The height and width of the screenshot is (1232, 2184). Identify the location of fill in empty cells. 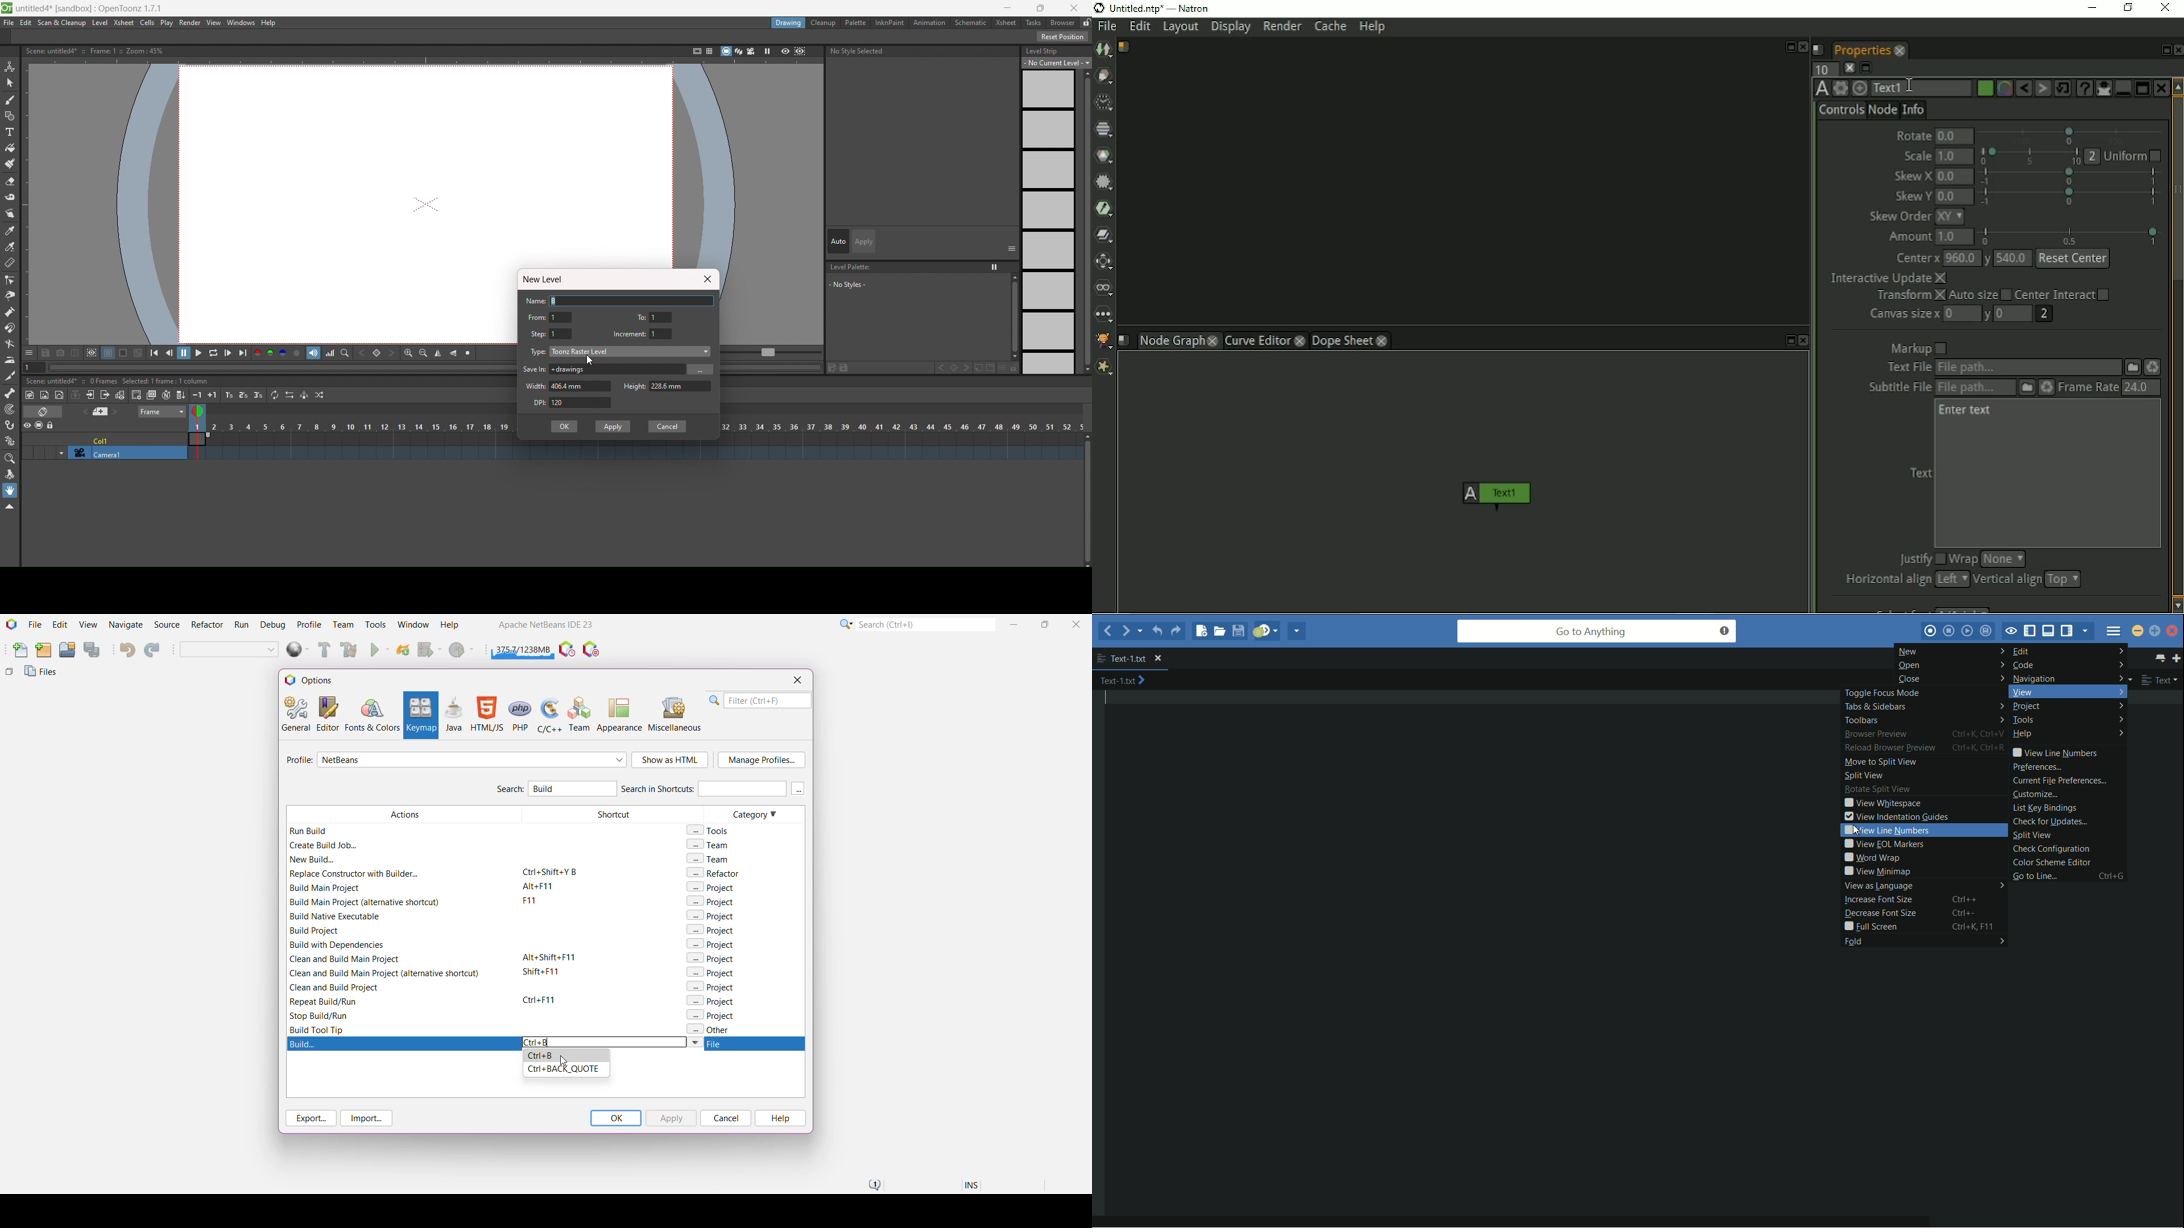
(180, 394).